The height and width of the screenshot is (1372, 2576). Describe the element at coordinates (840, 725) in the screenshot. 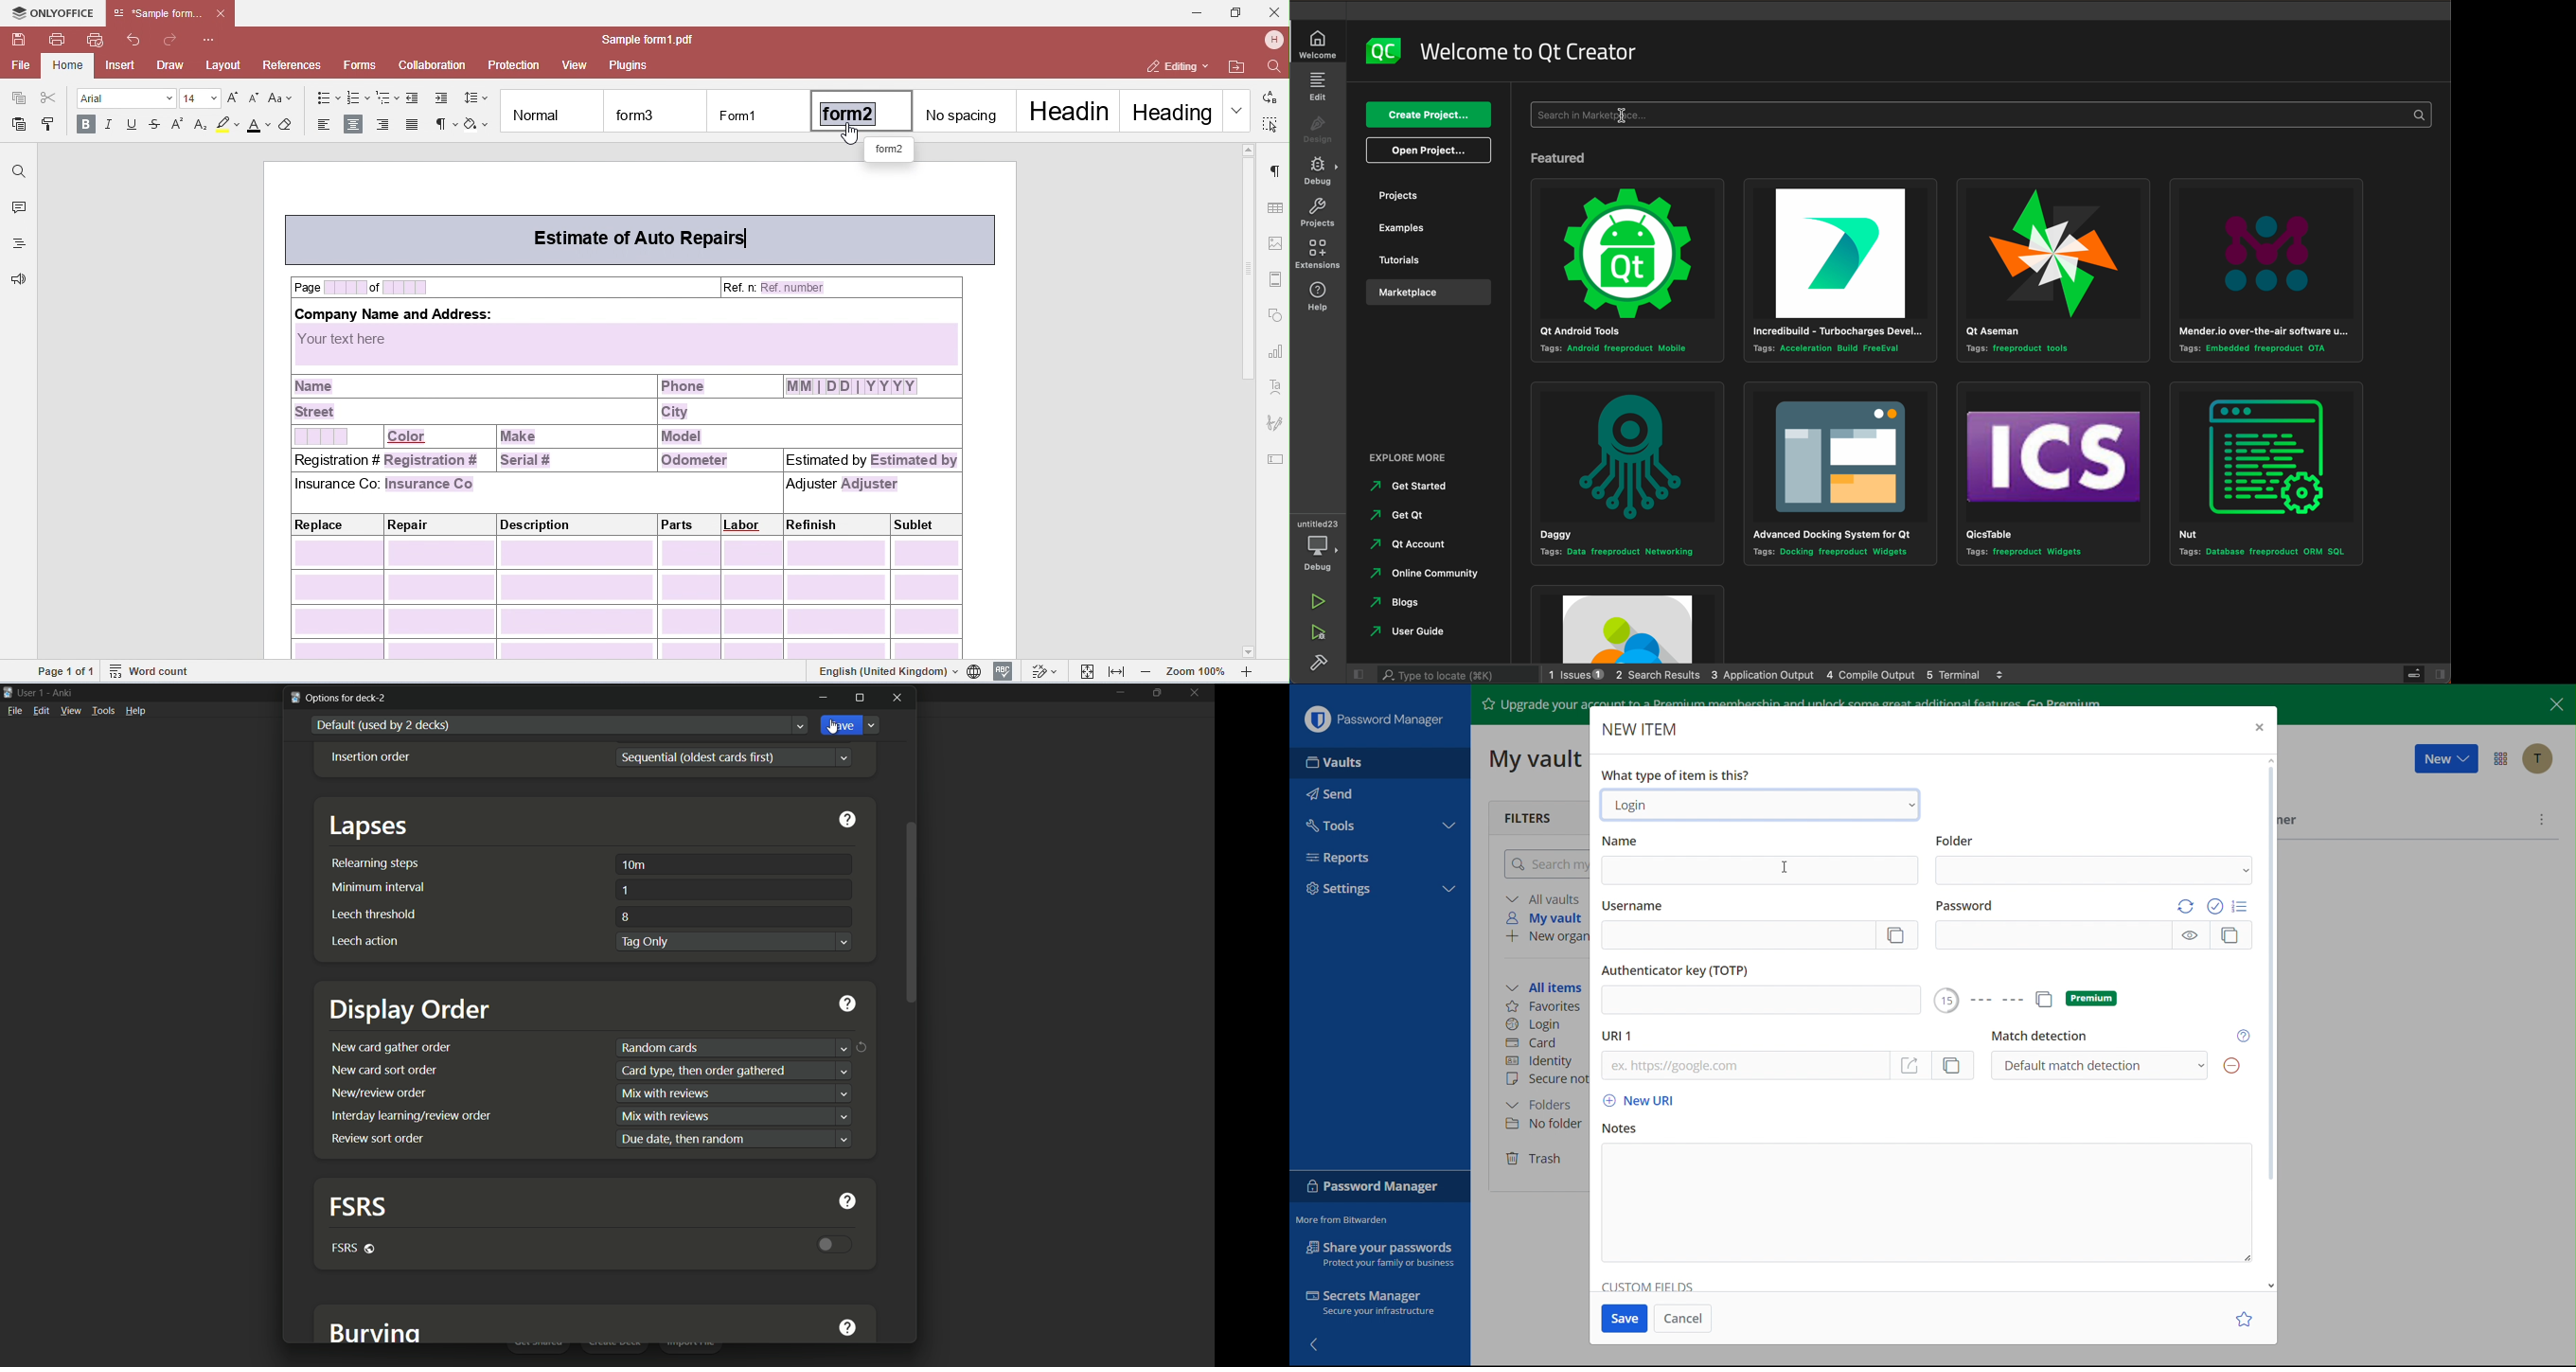

I see `save` at that location.